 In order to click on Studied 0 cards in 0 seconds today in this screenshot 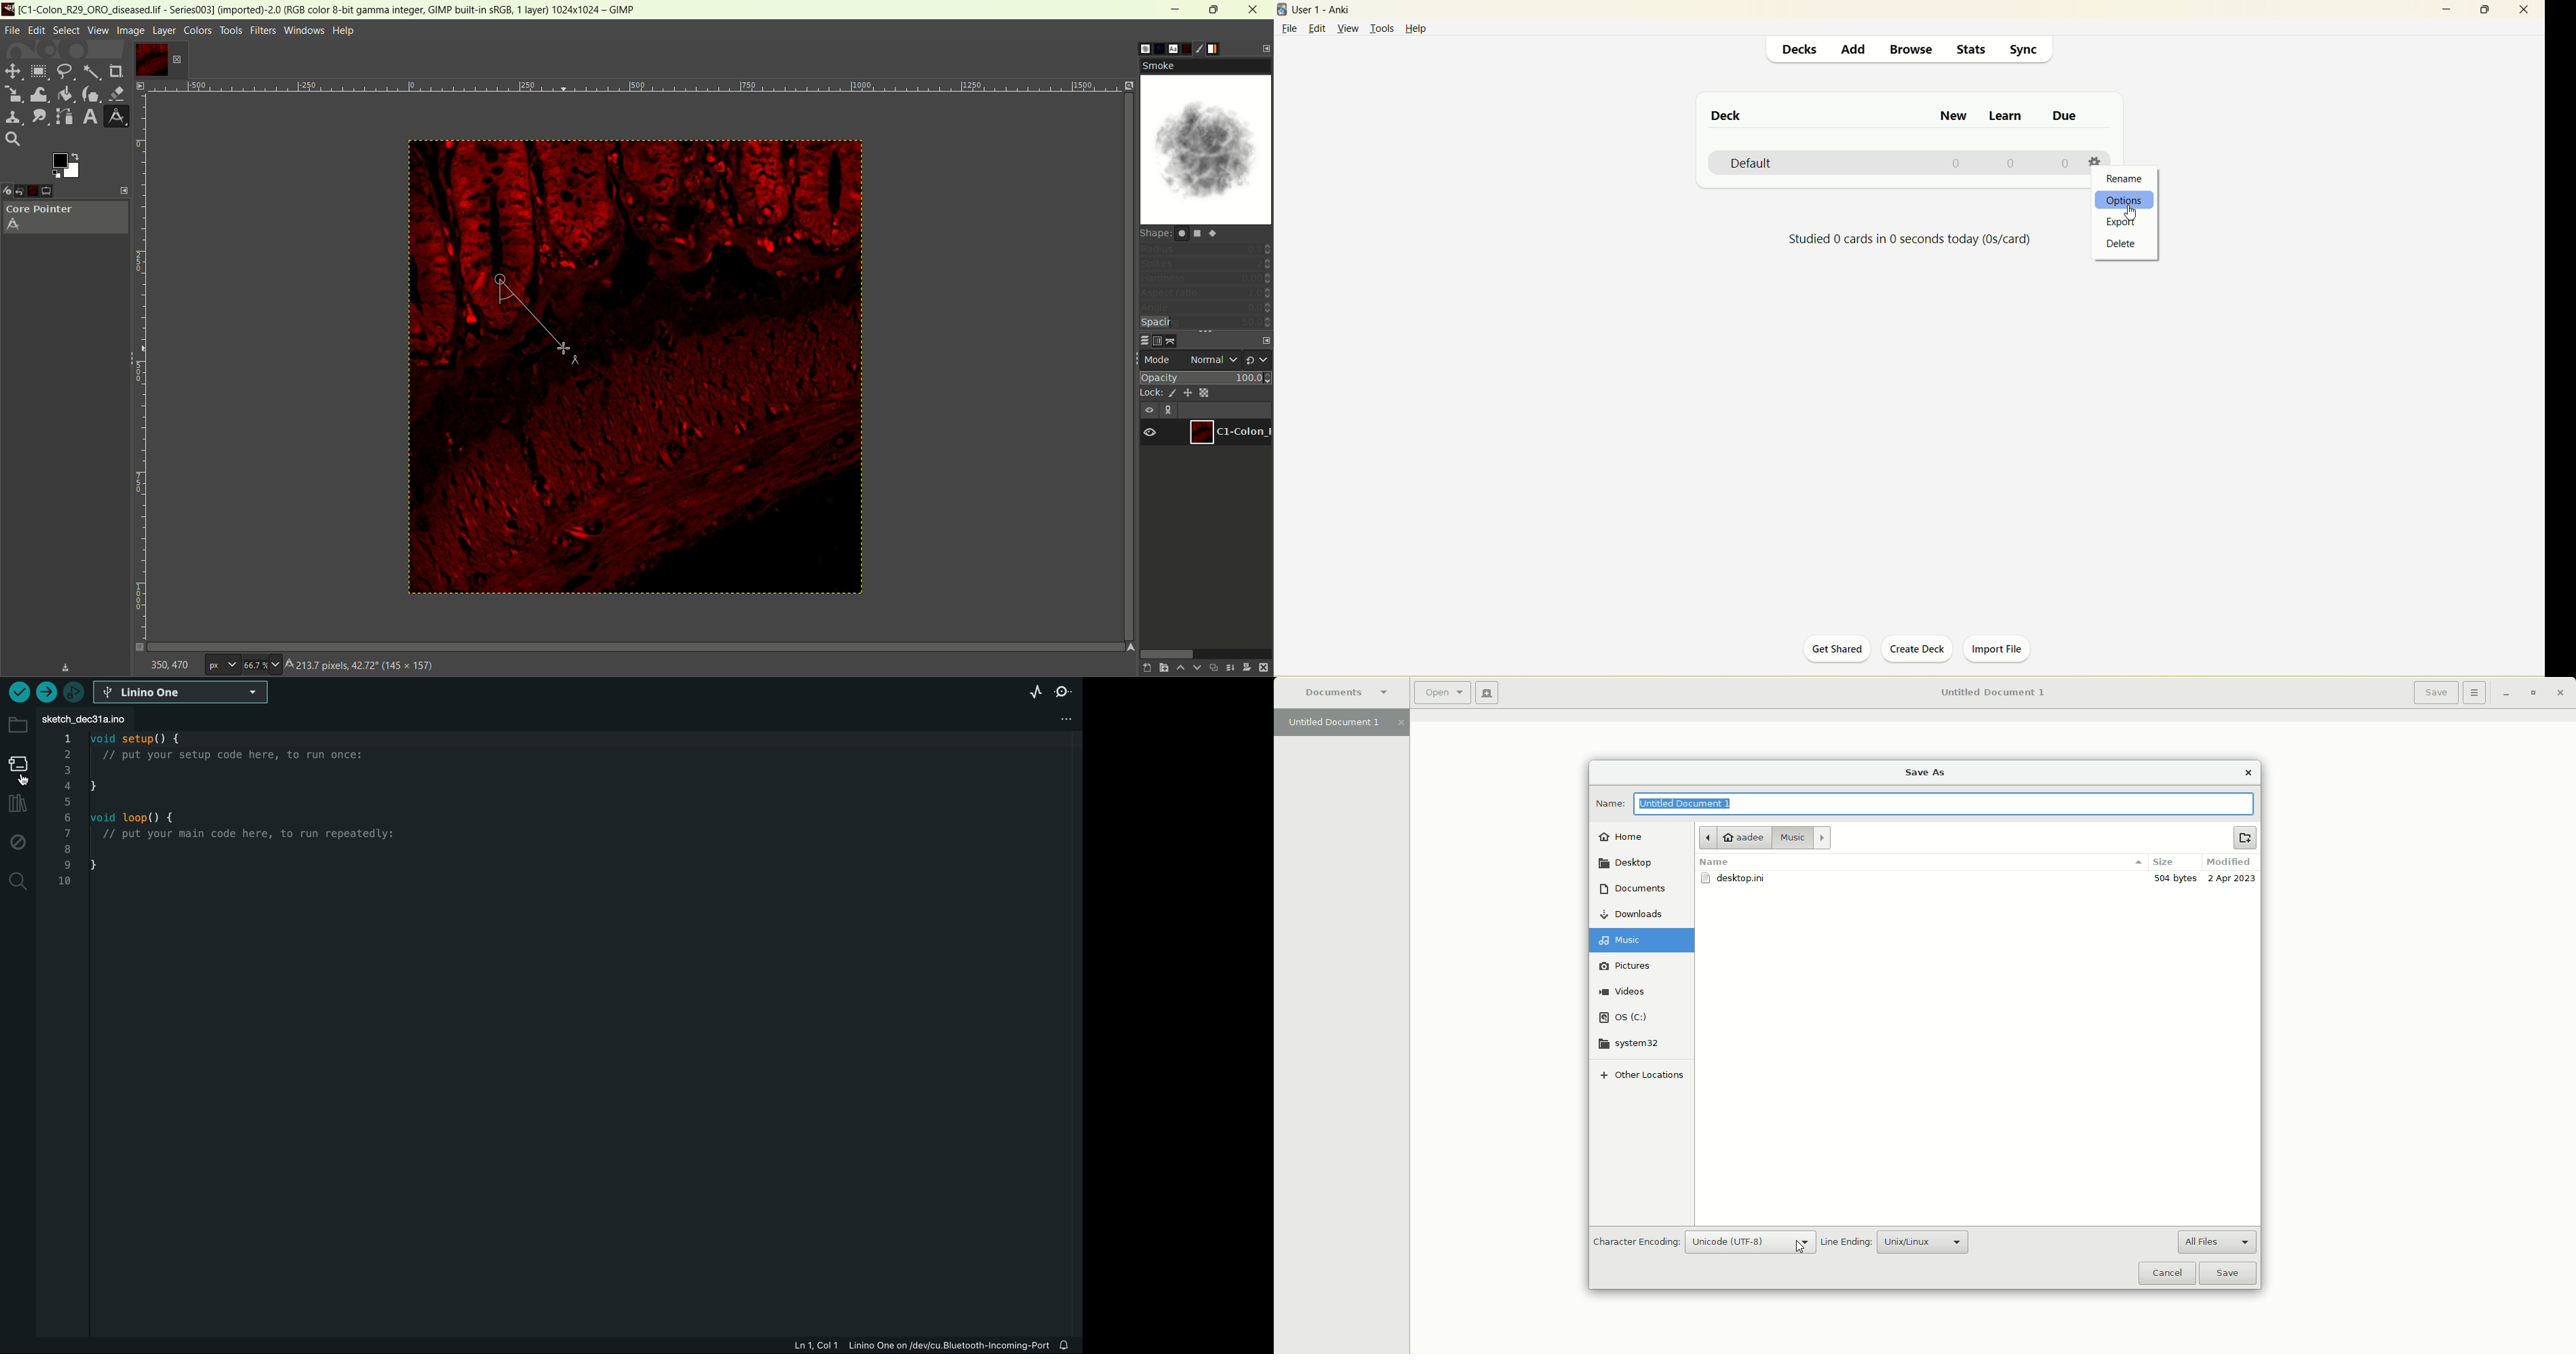, I will do `click(1912, 242)`.